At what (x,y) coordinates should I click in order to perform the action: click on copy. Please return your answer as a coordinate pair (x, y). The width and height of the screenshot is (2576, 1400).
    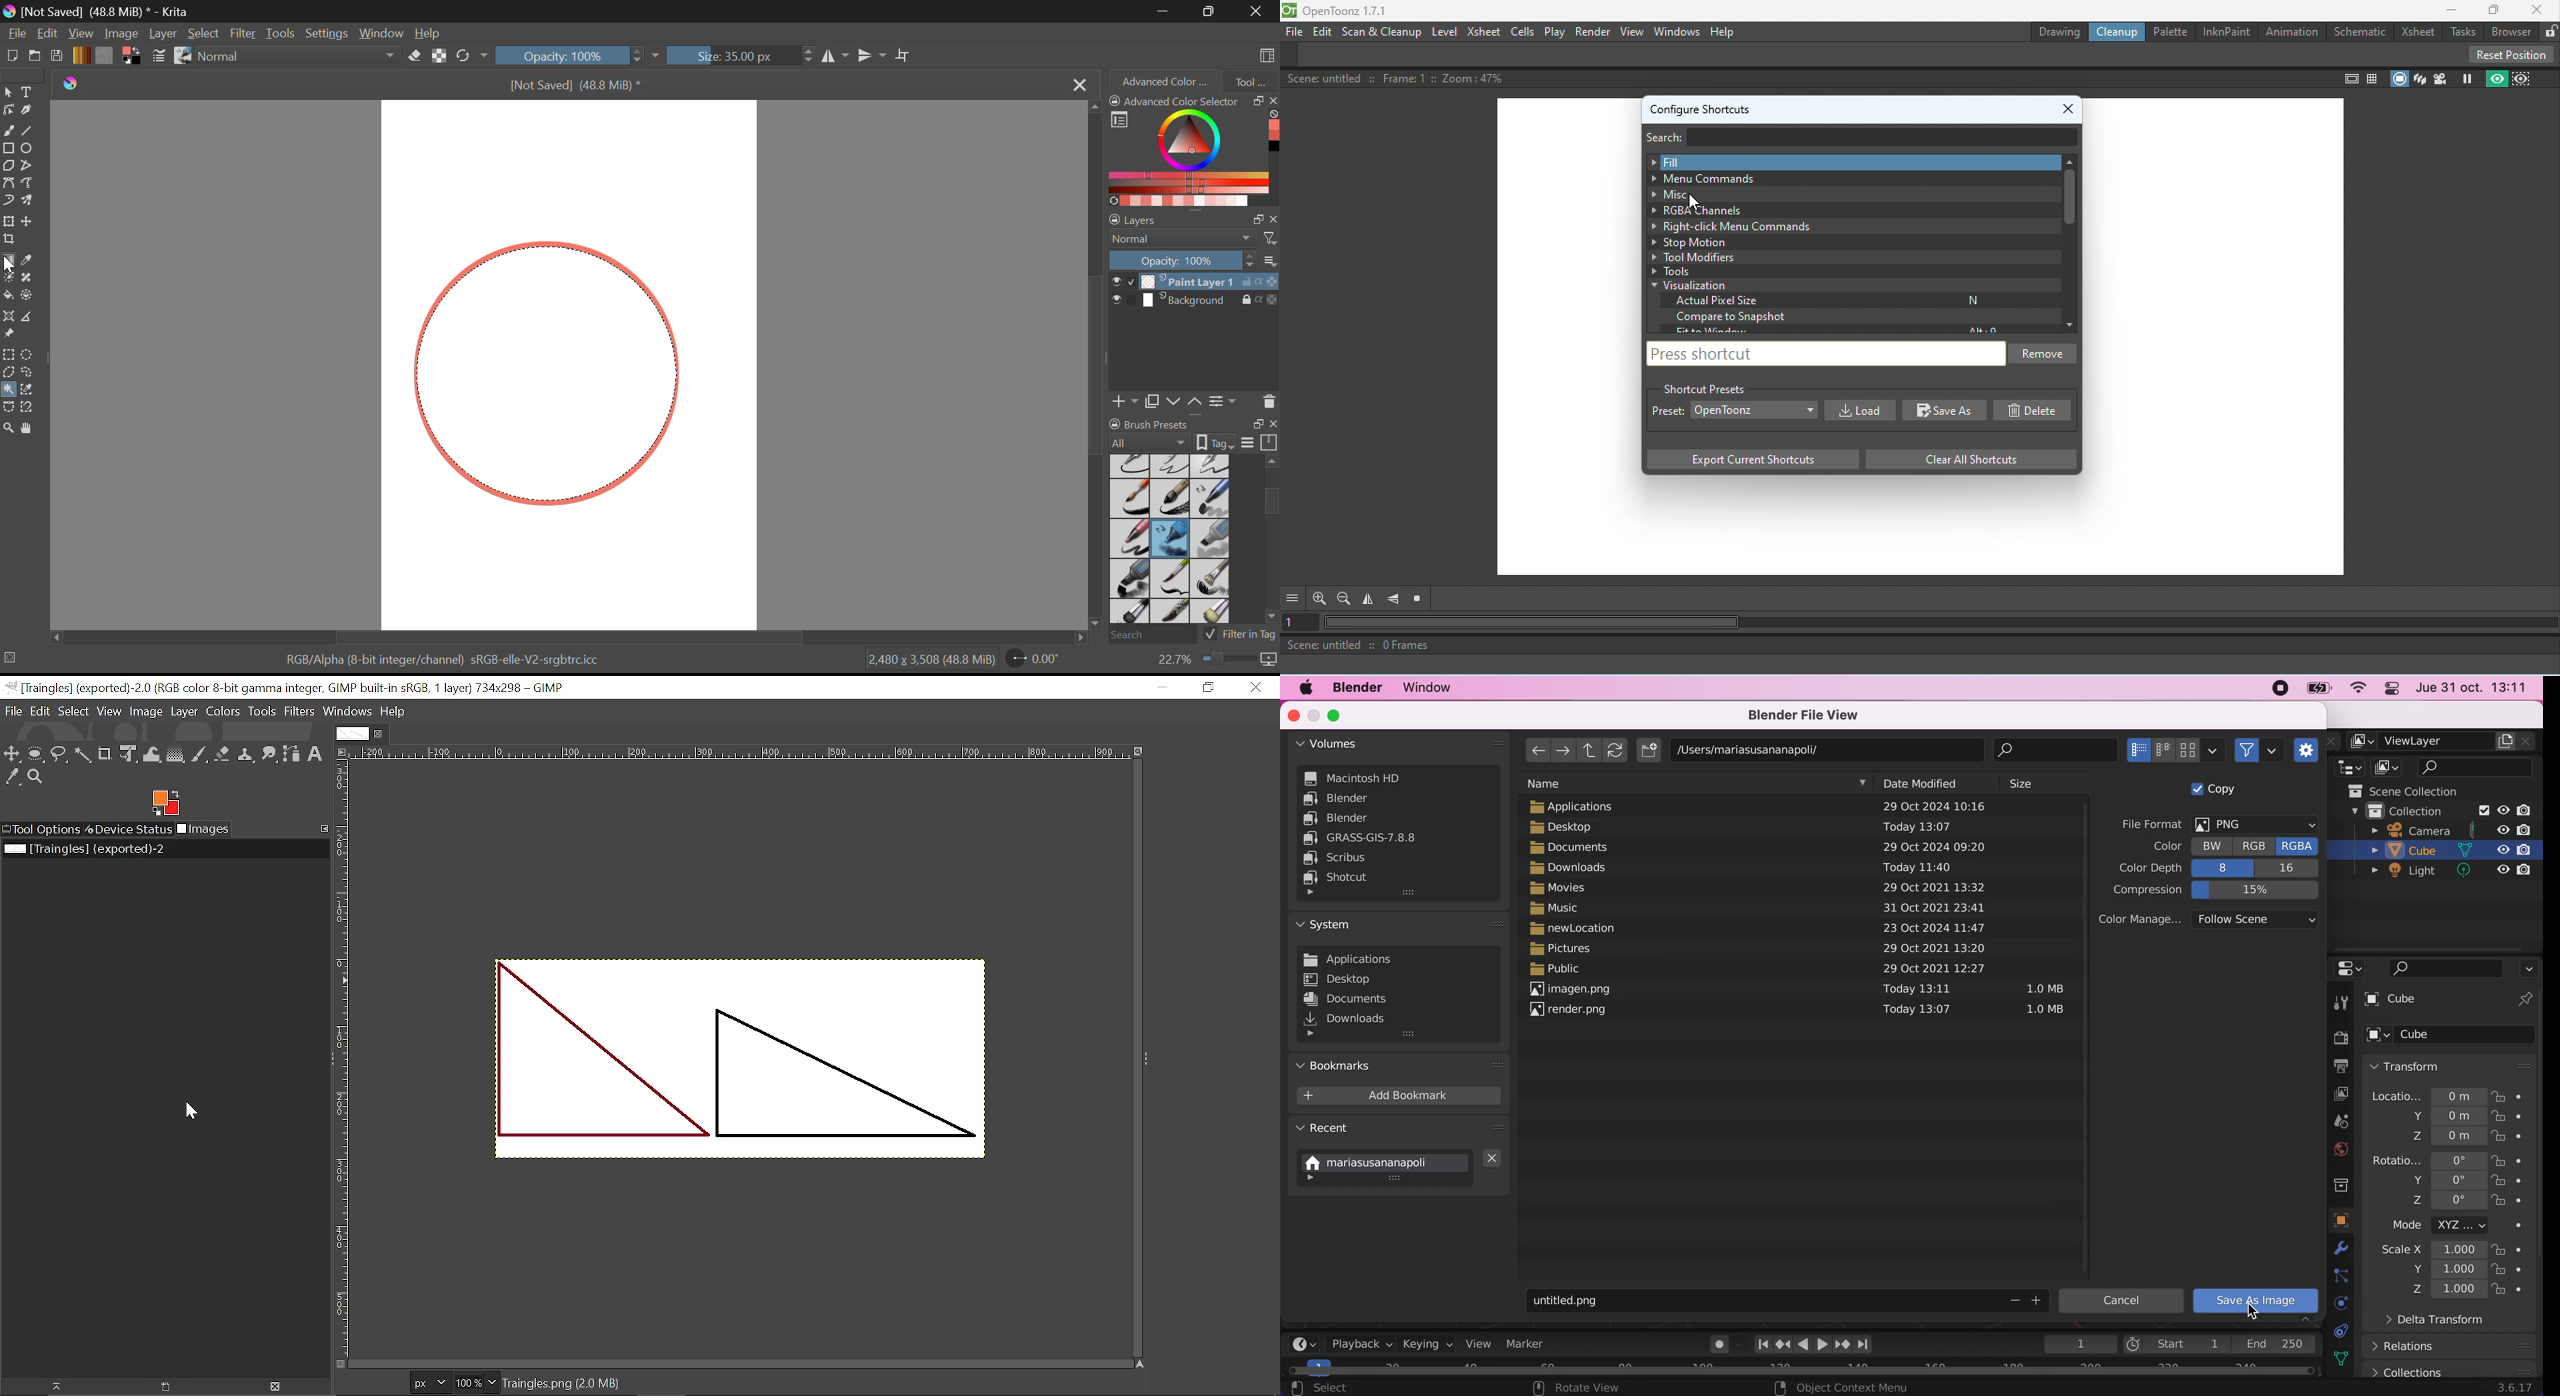
    Looking at the image, I should click on (2204, 788).